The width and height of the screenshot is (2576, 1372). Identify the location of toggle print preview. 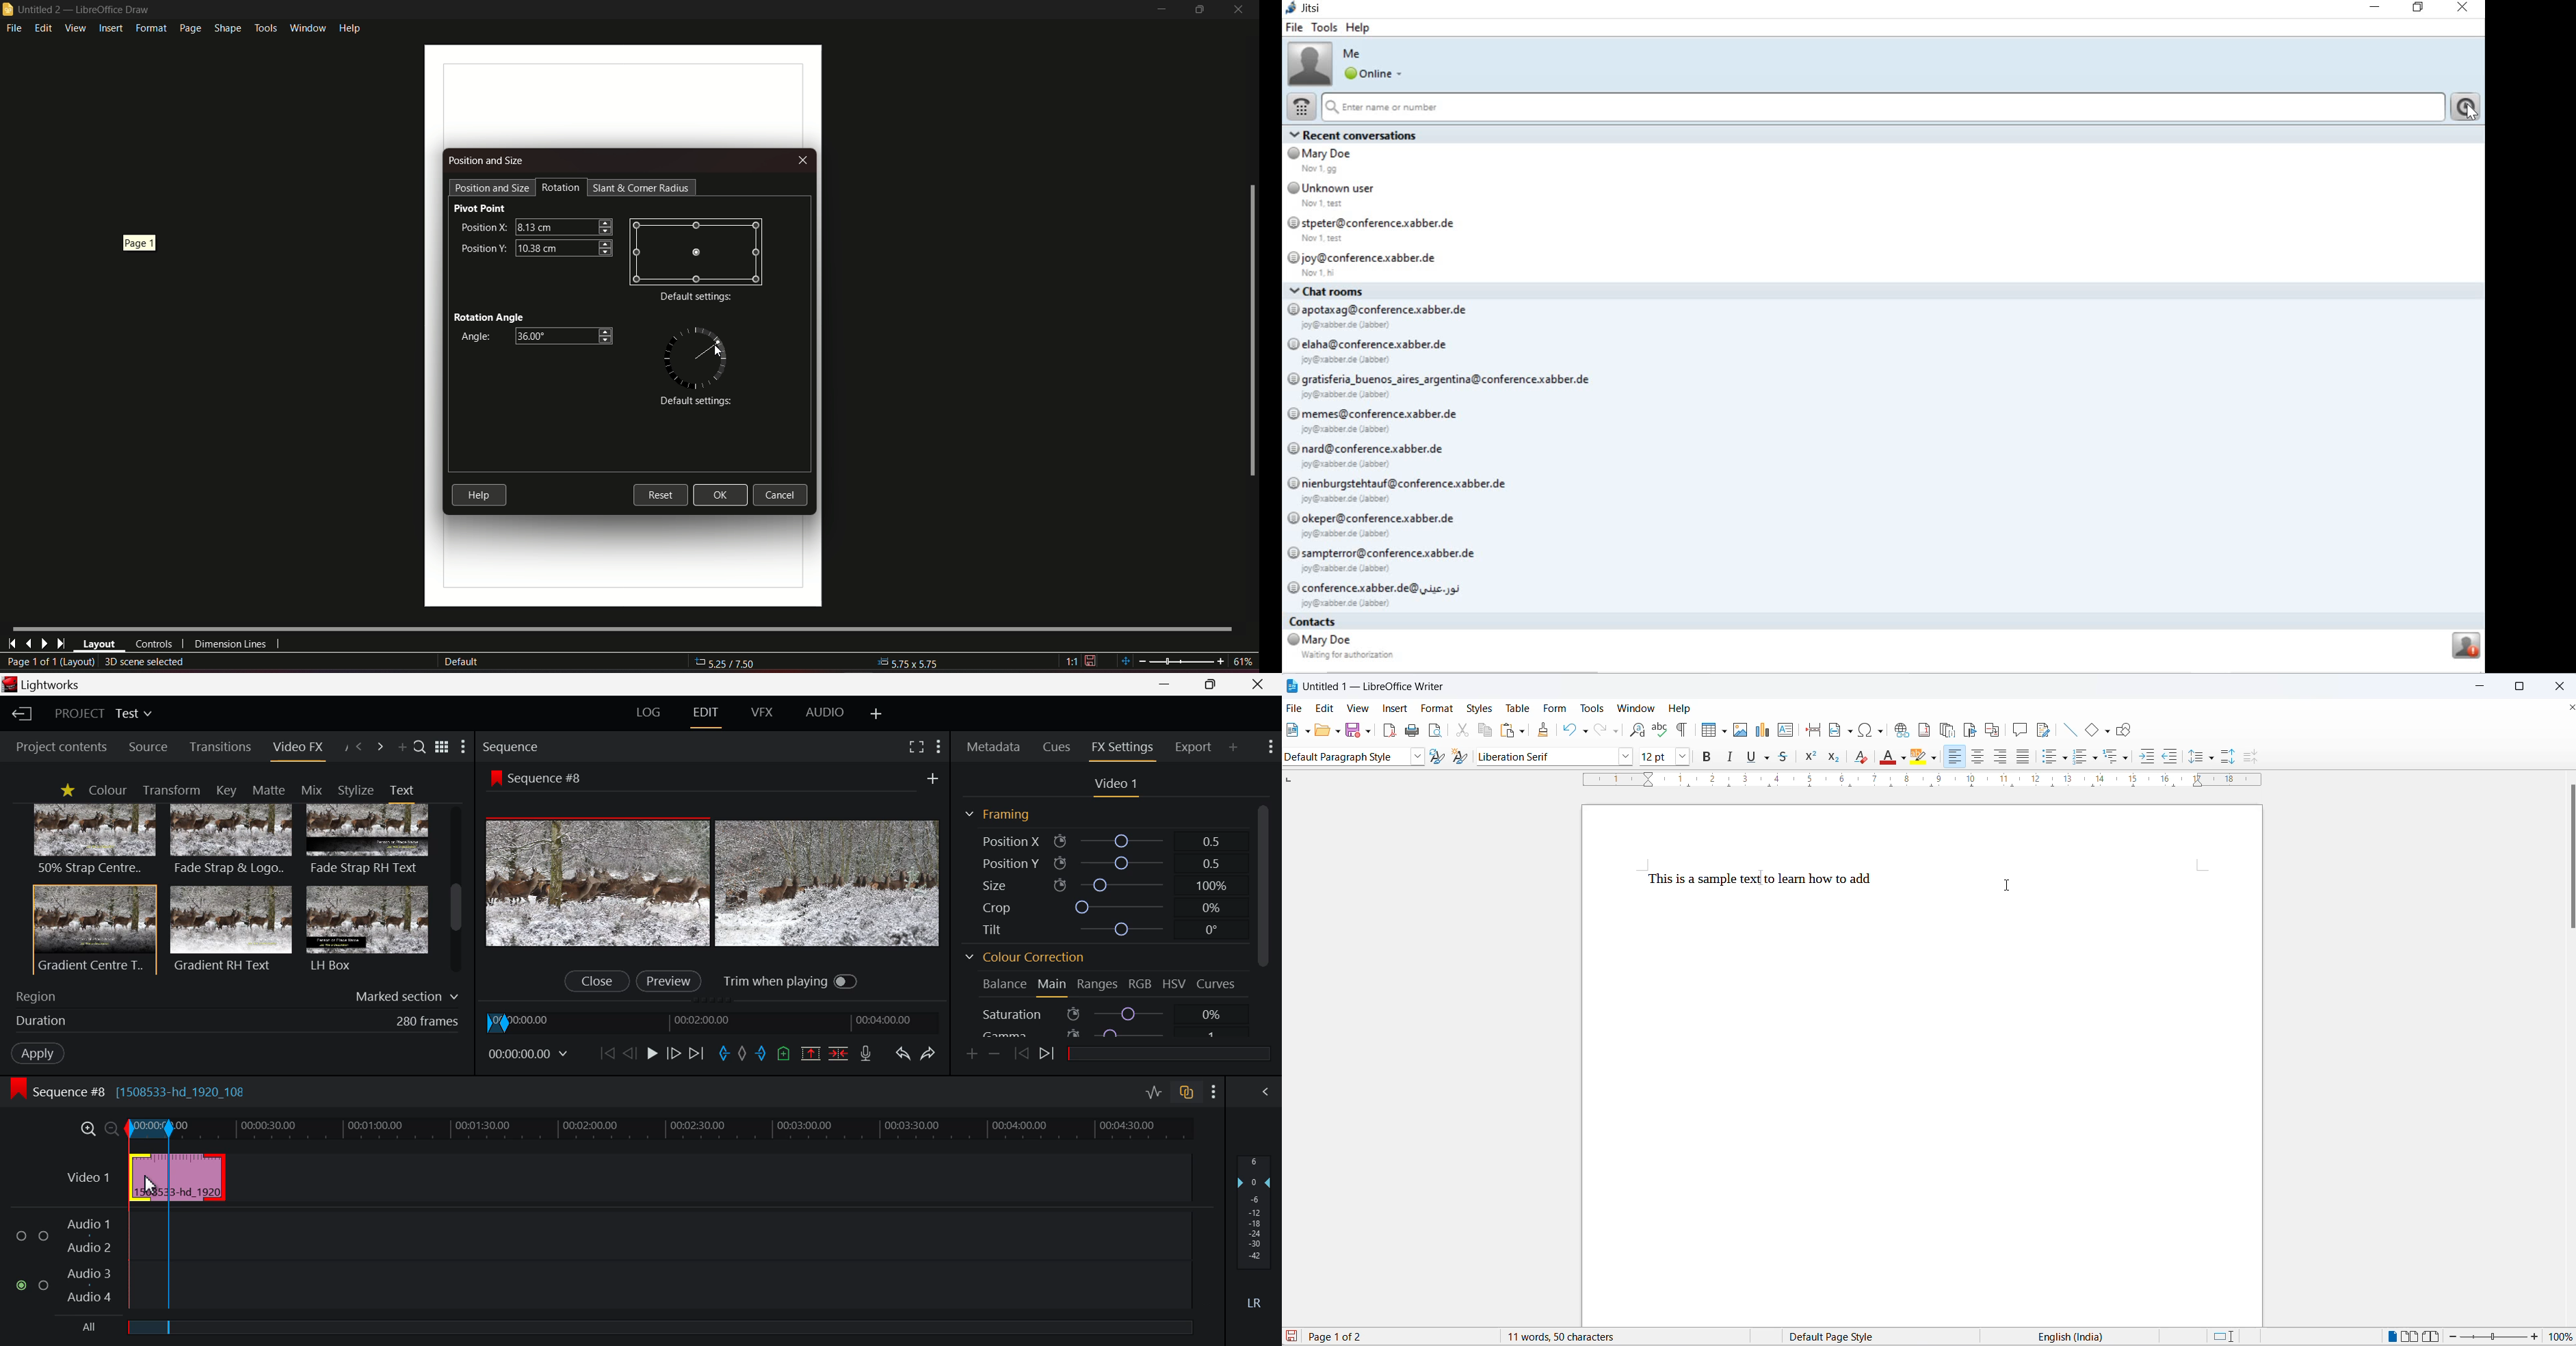
(1437, 730).